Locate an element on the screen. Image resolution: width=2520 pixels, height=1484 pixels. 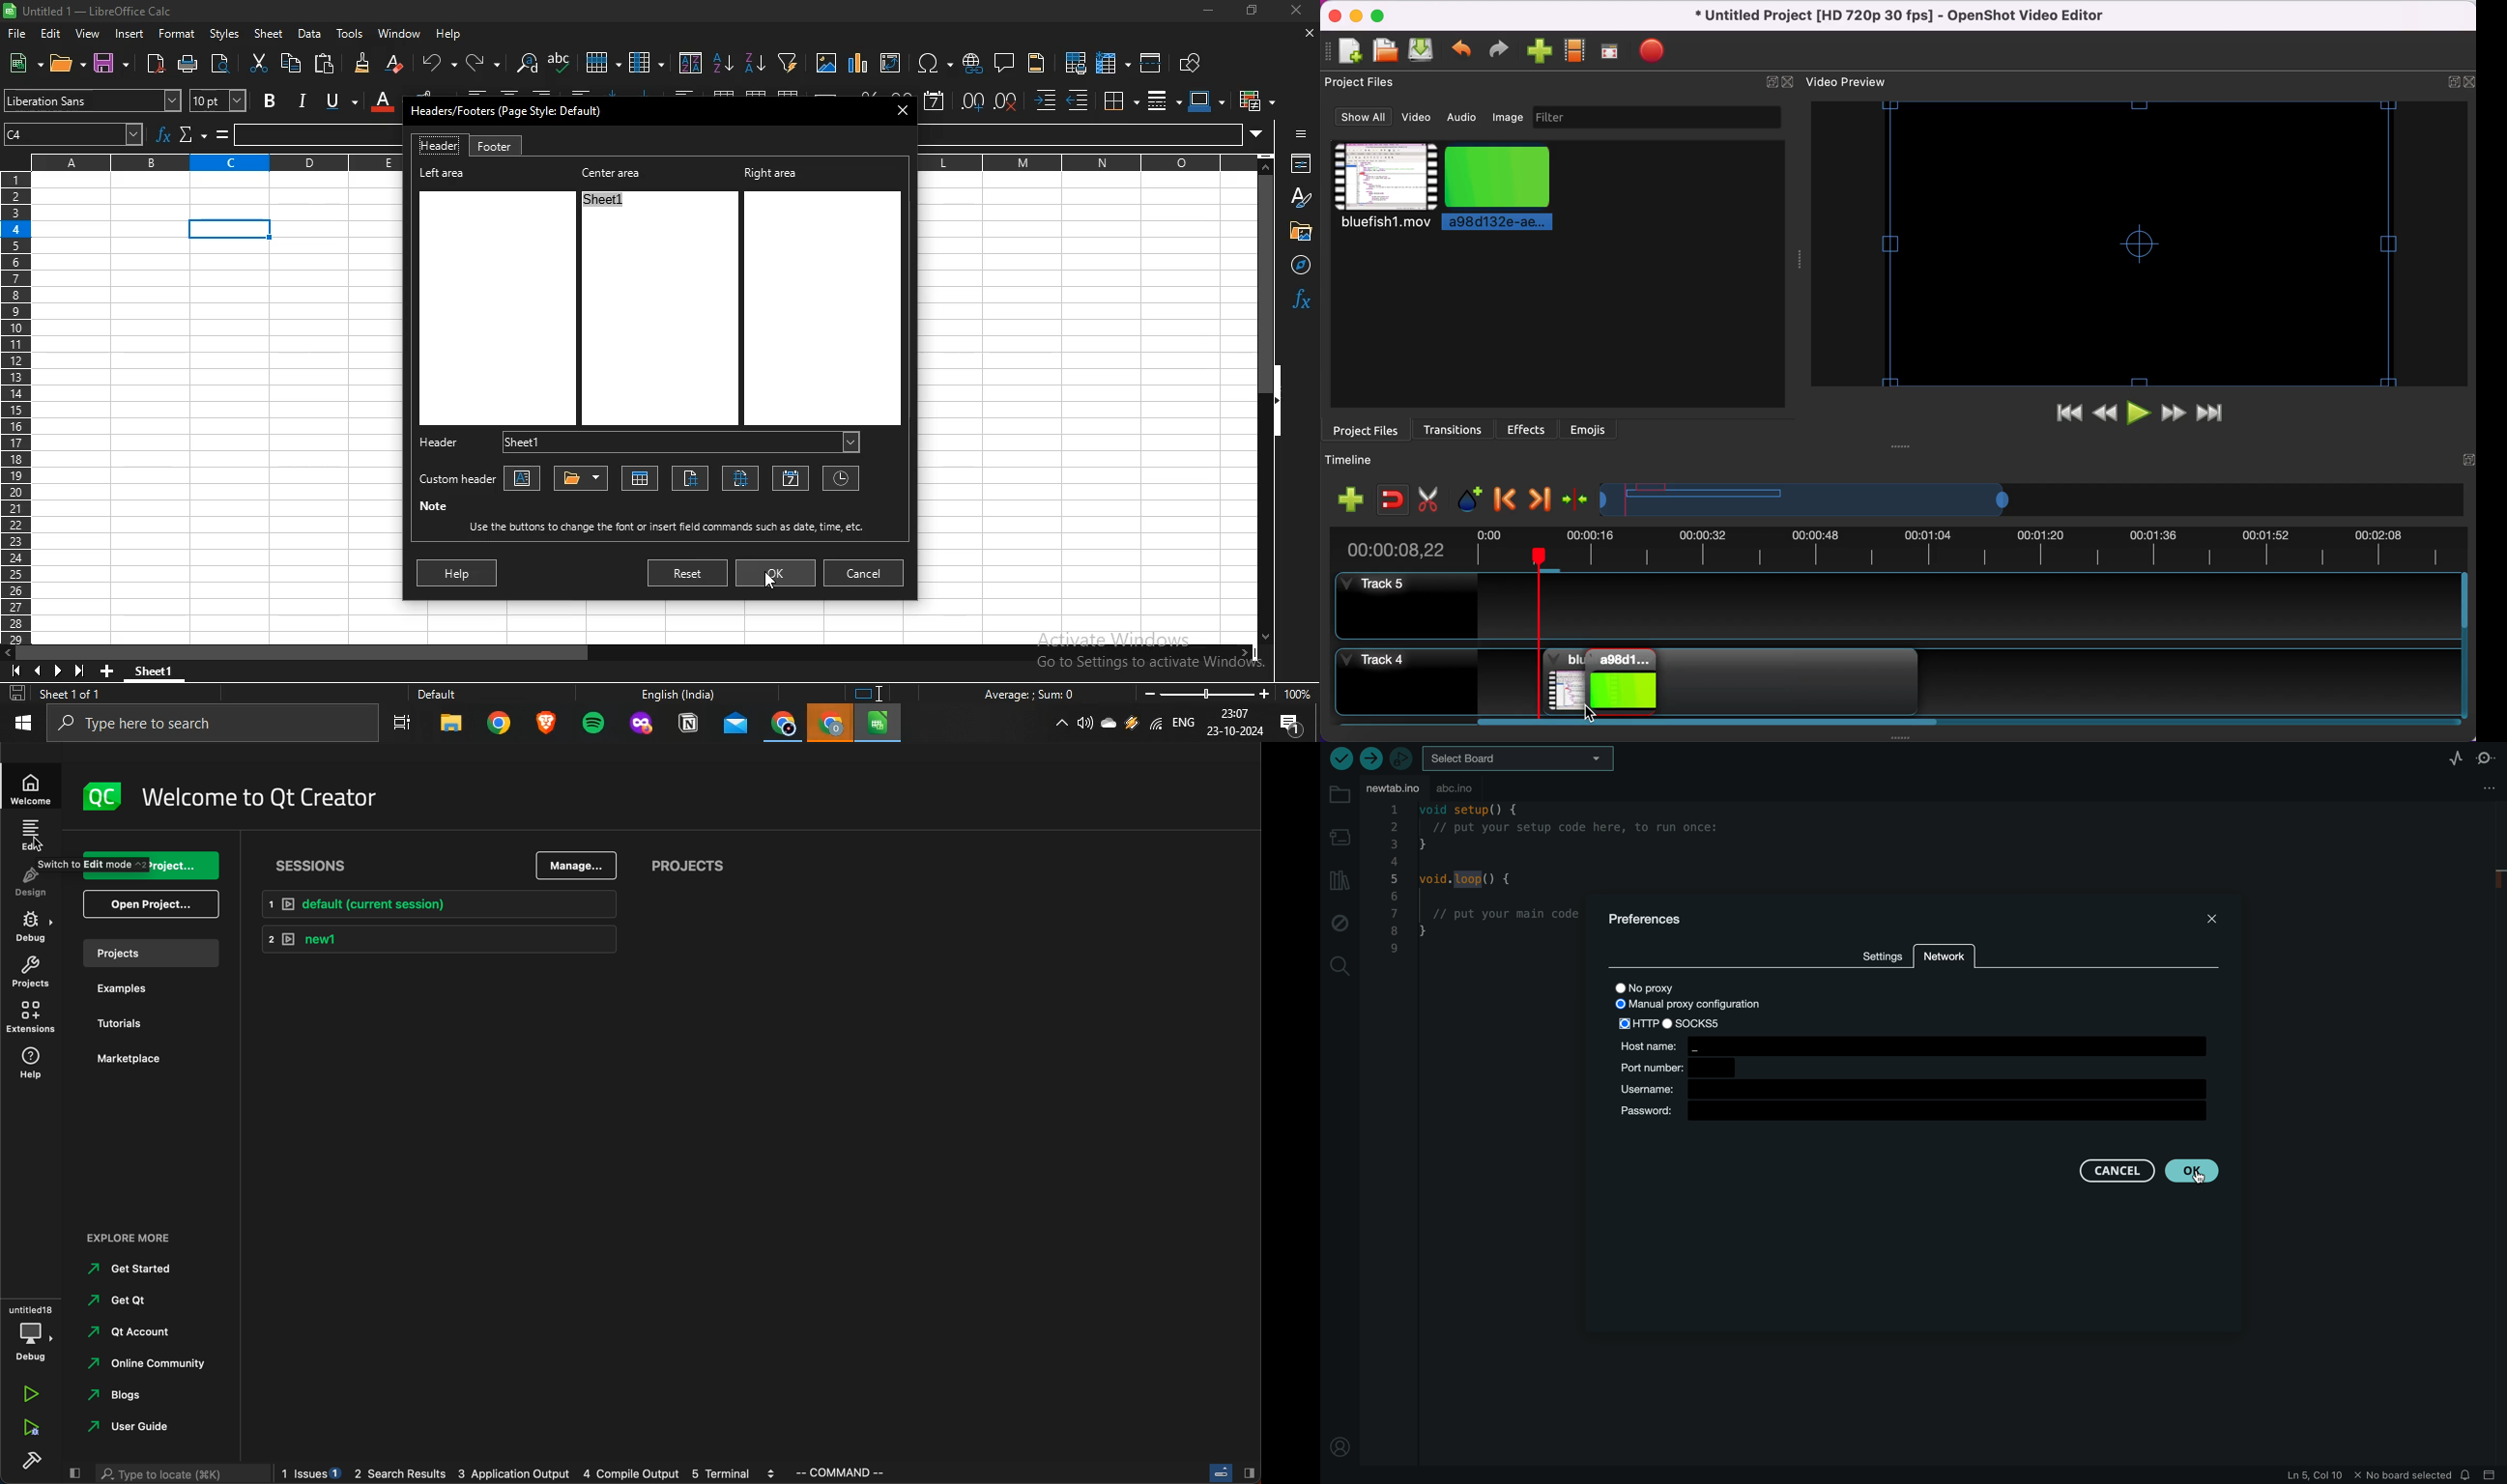
video is located at coordinates (1419, 119).